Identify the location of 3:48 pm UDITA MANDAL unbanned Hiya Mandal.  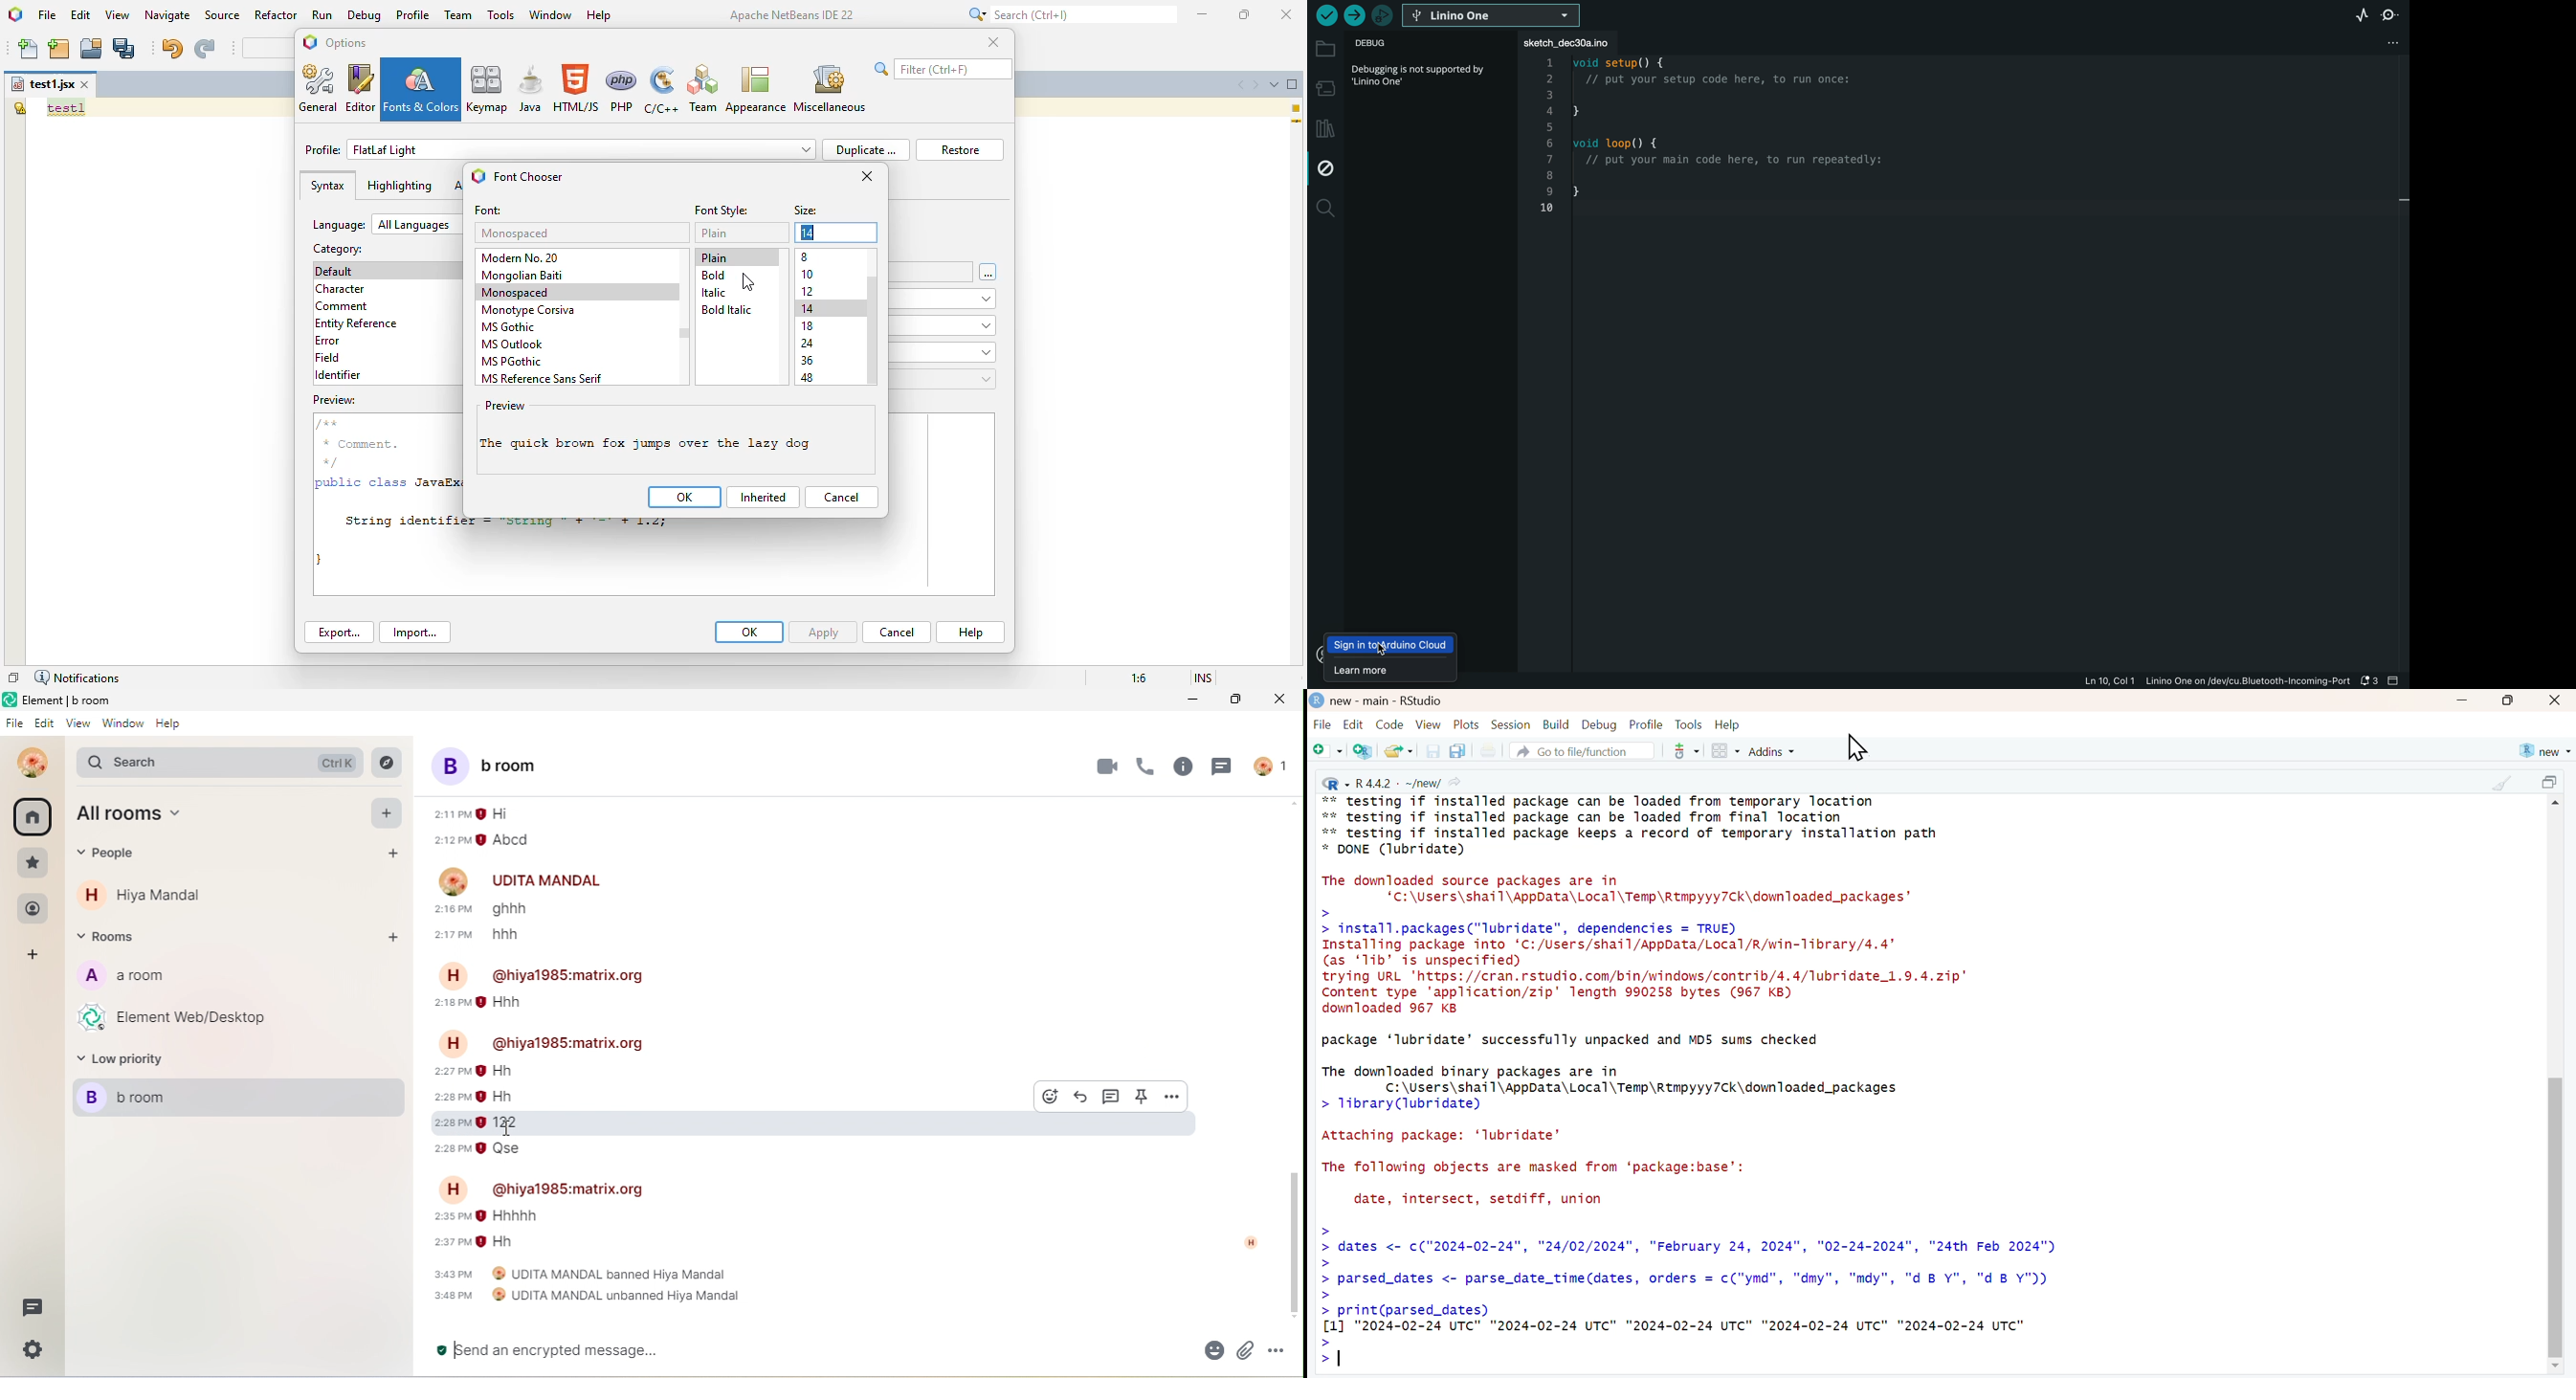
(595, 1297).